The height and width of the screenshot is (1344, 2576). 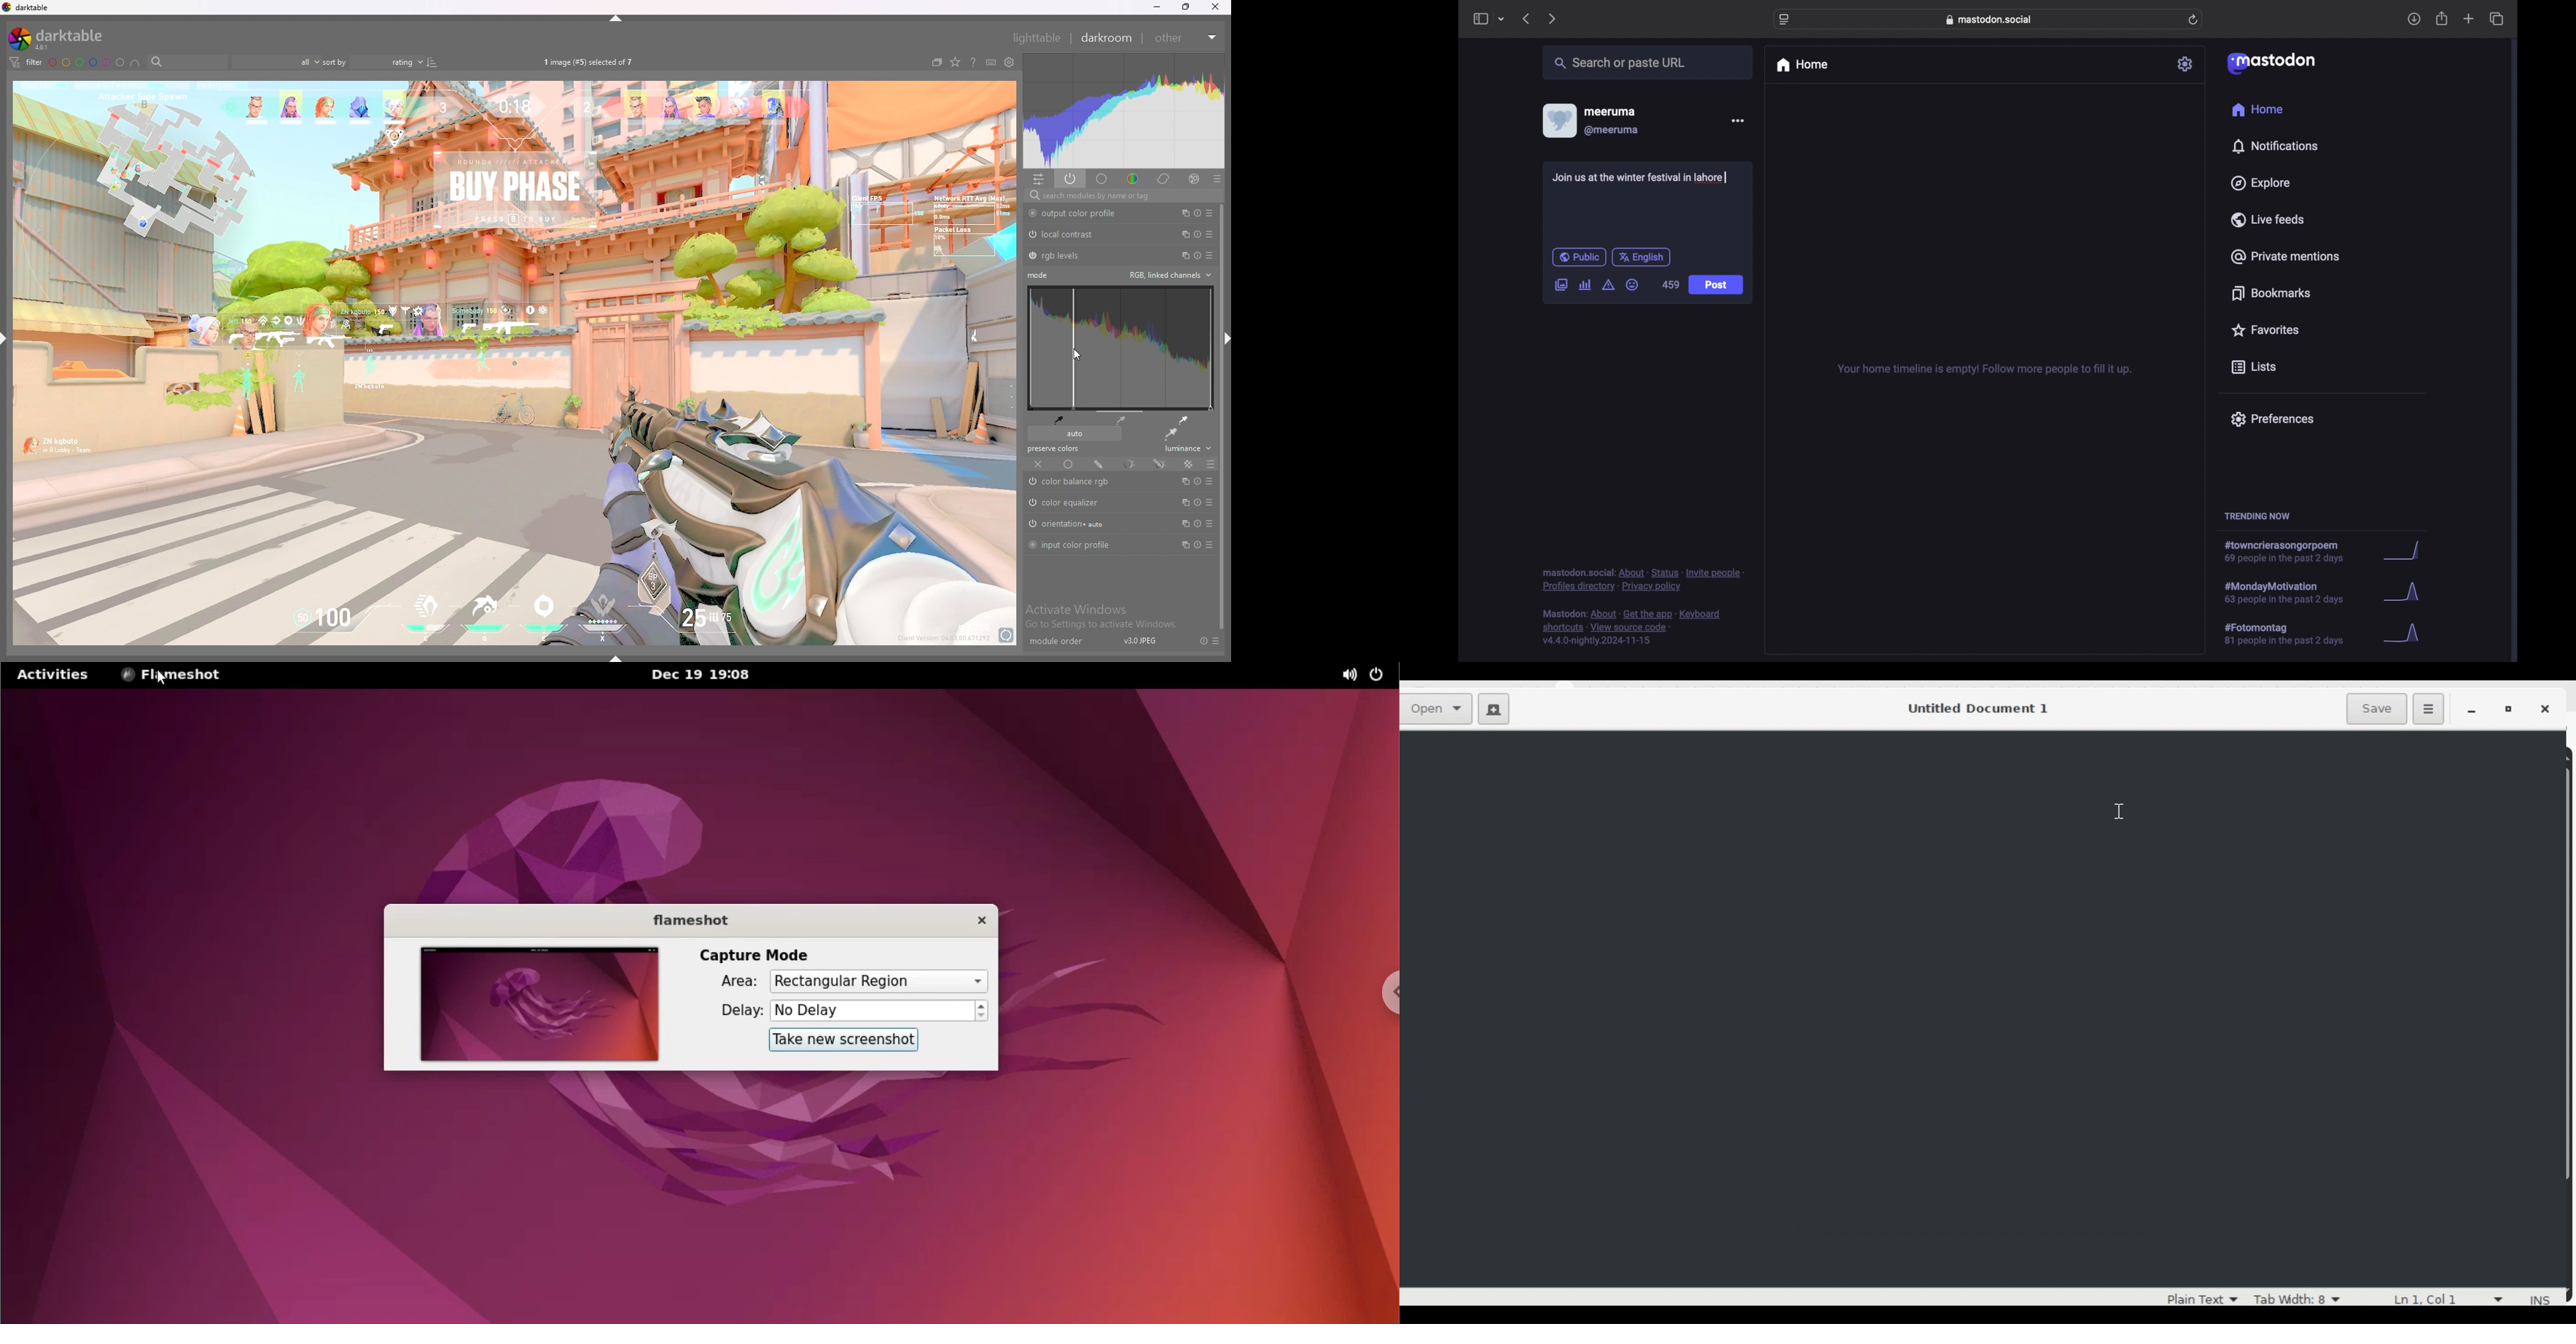 I want to click on version, so click(x=1141, y=643).